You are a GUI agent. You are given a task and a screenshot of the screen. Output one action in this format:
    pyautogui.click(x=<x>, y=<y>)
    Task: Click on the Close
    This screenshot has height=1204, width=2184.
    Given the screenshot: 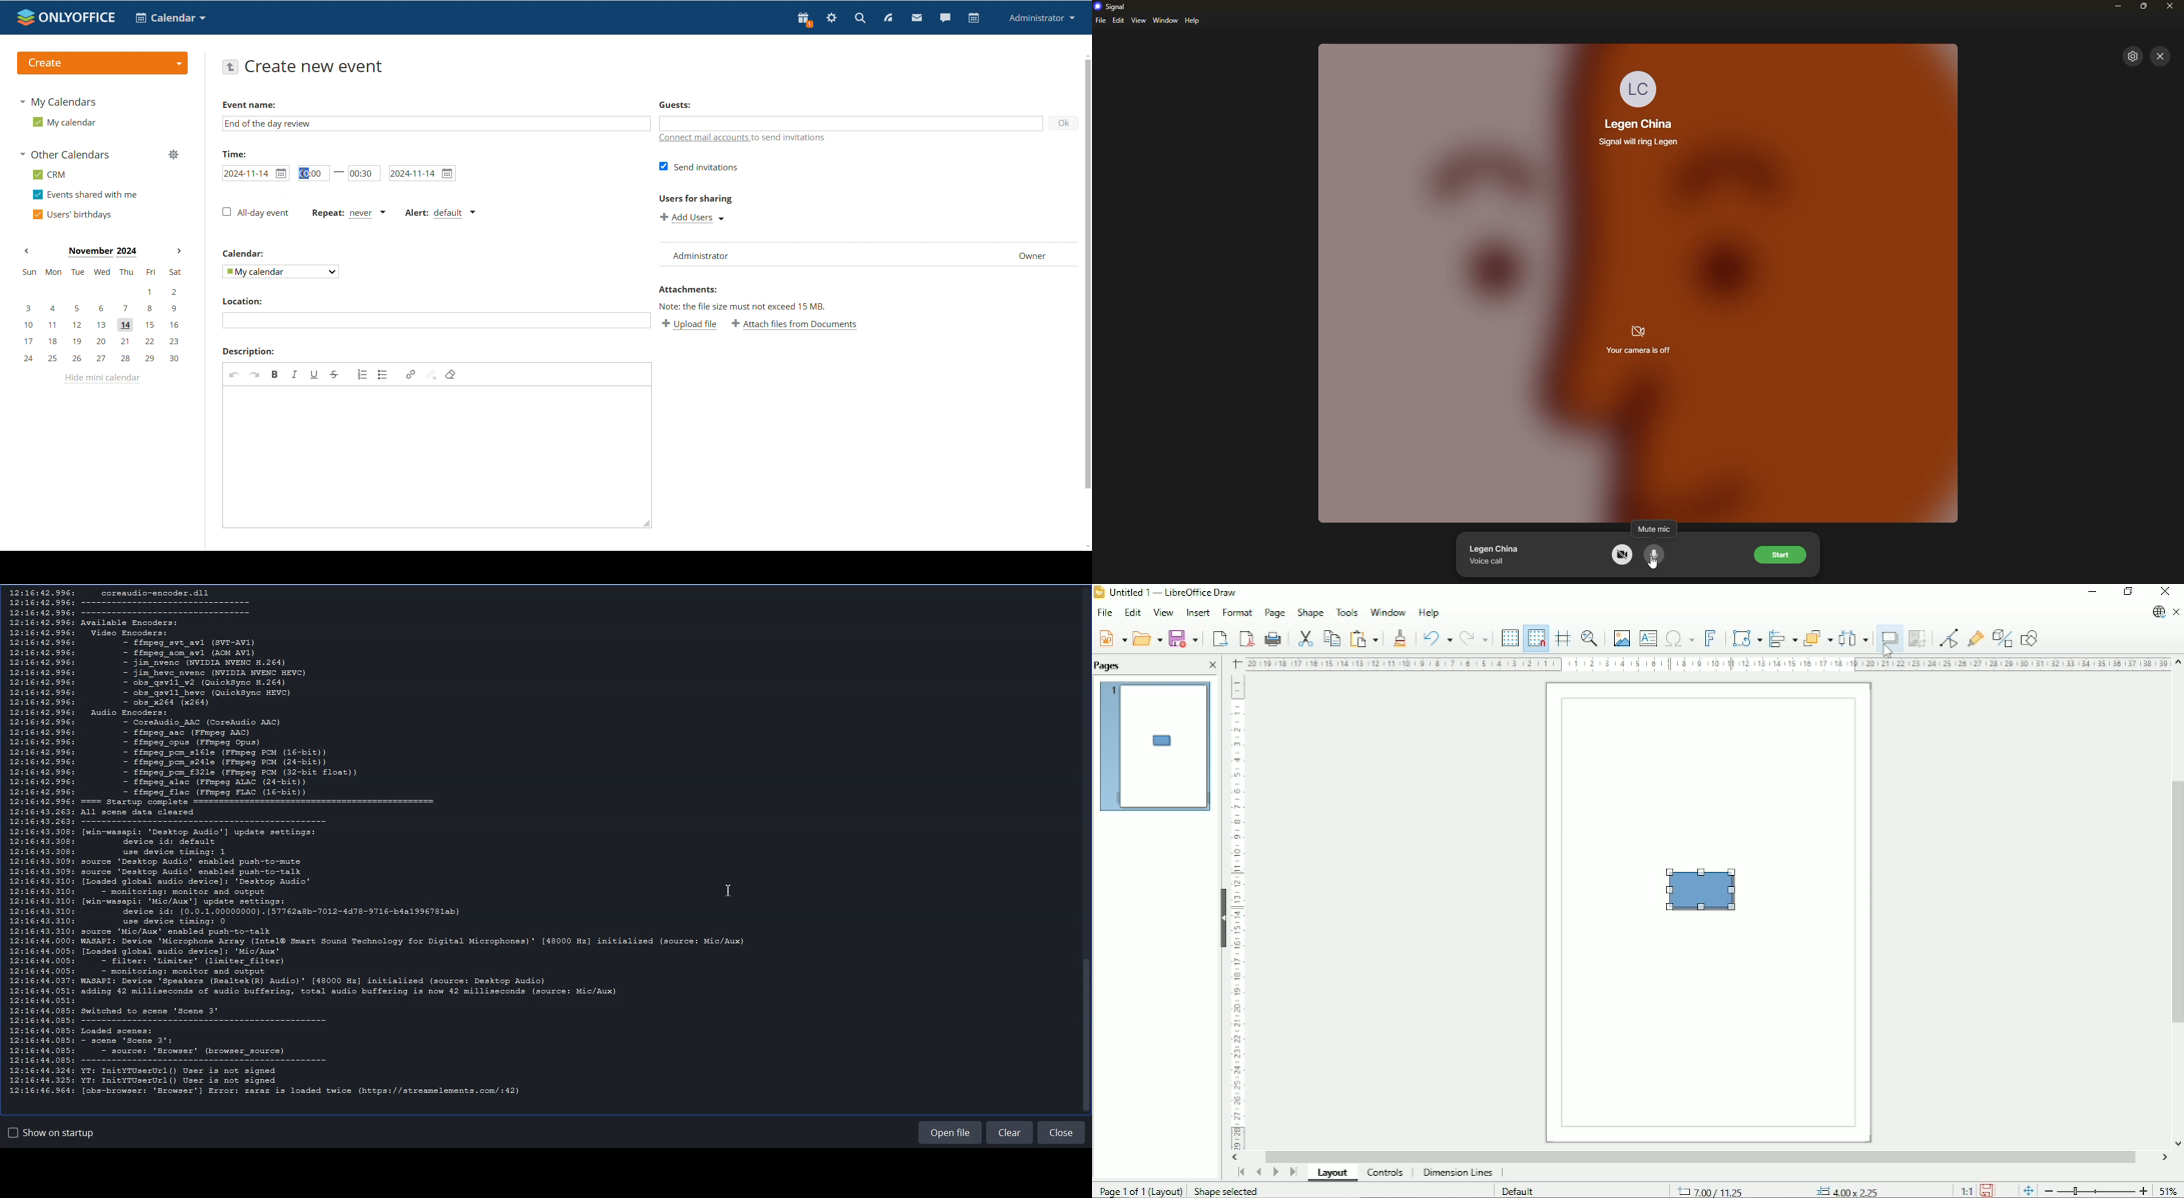 What is the action you would take?
    pyautogui.click(x=1212, y=665)
    